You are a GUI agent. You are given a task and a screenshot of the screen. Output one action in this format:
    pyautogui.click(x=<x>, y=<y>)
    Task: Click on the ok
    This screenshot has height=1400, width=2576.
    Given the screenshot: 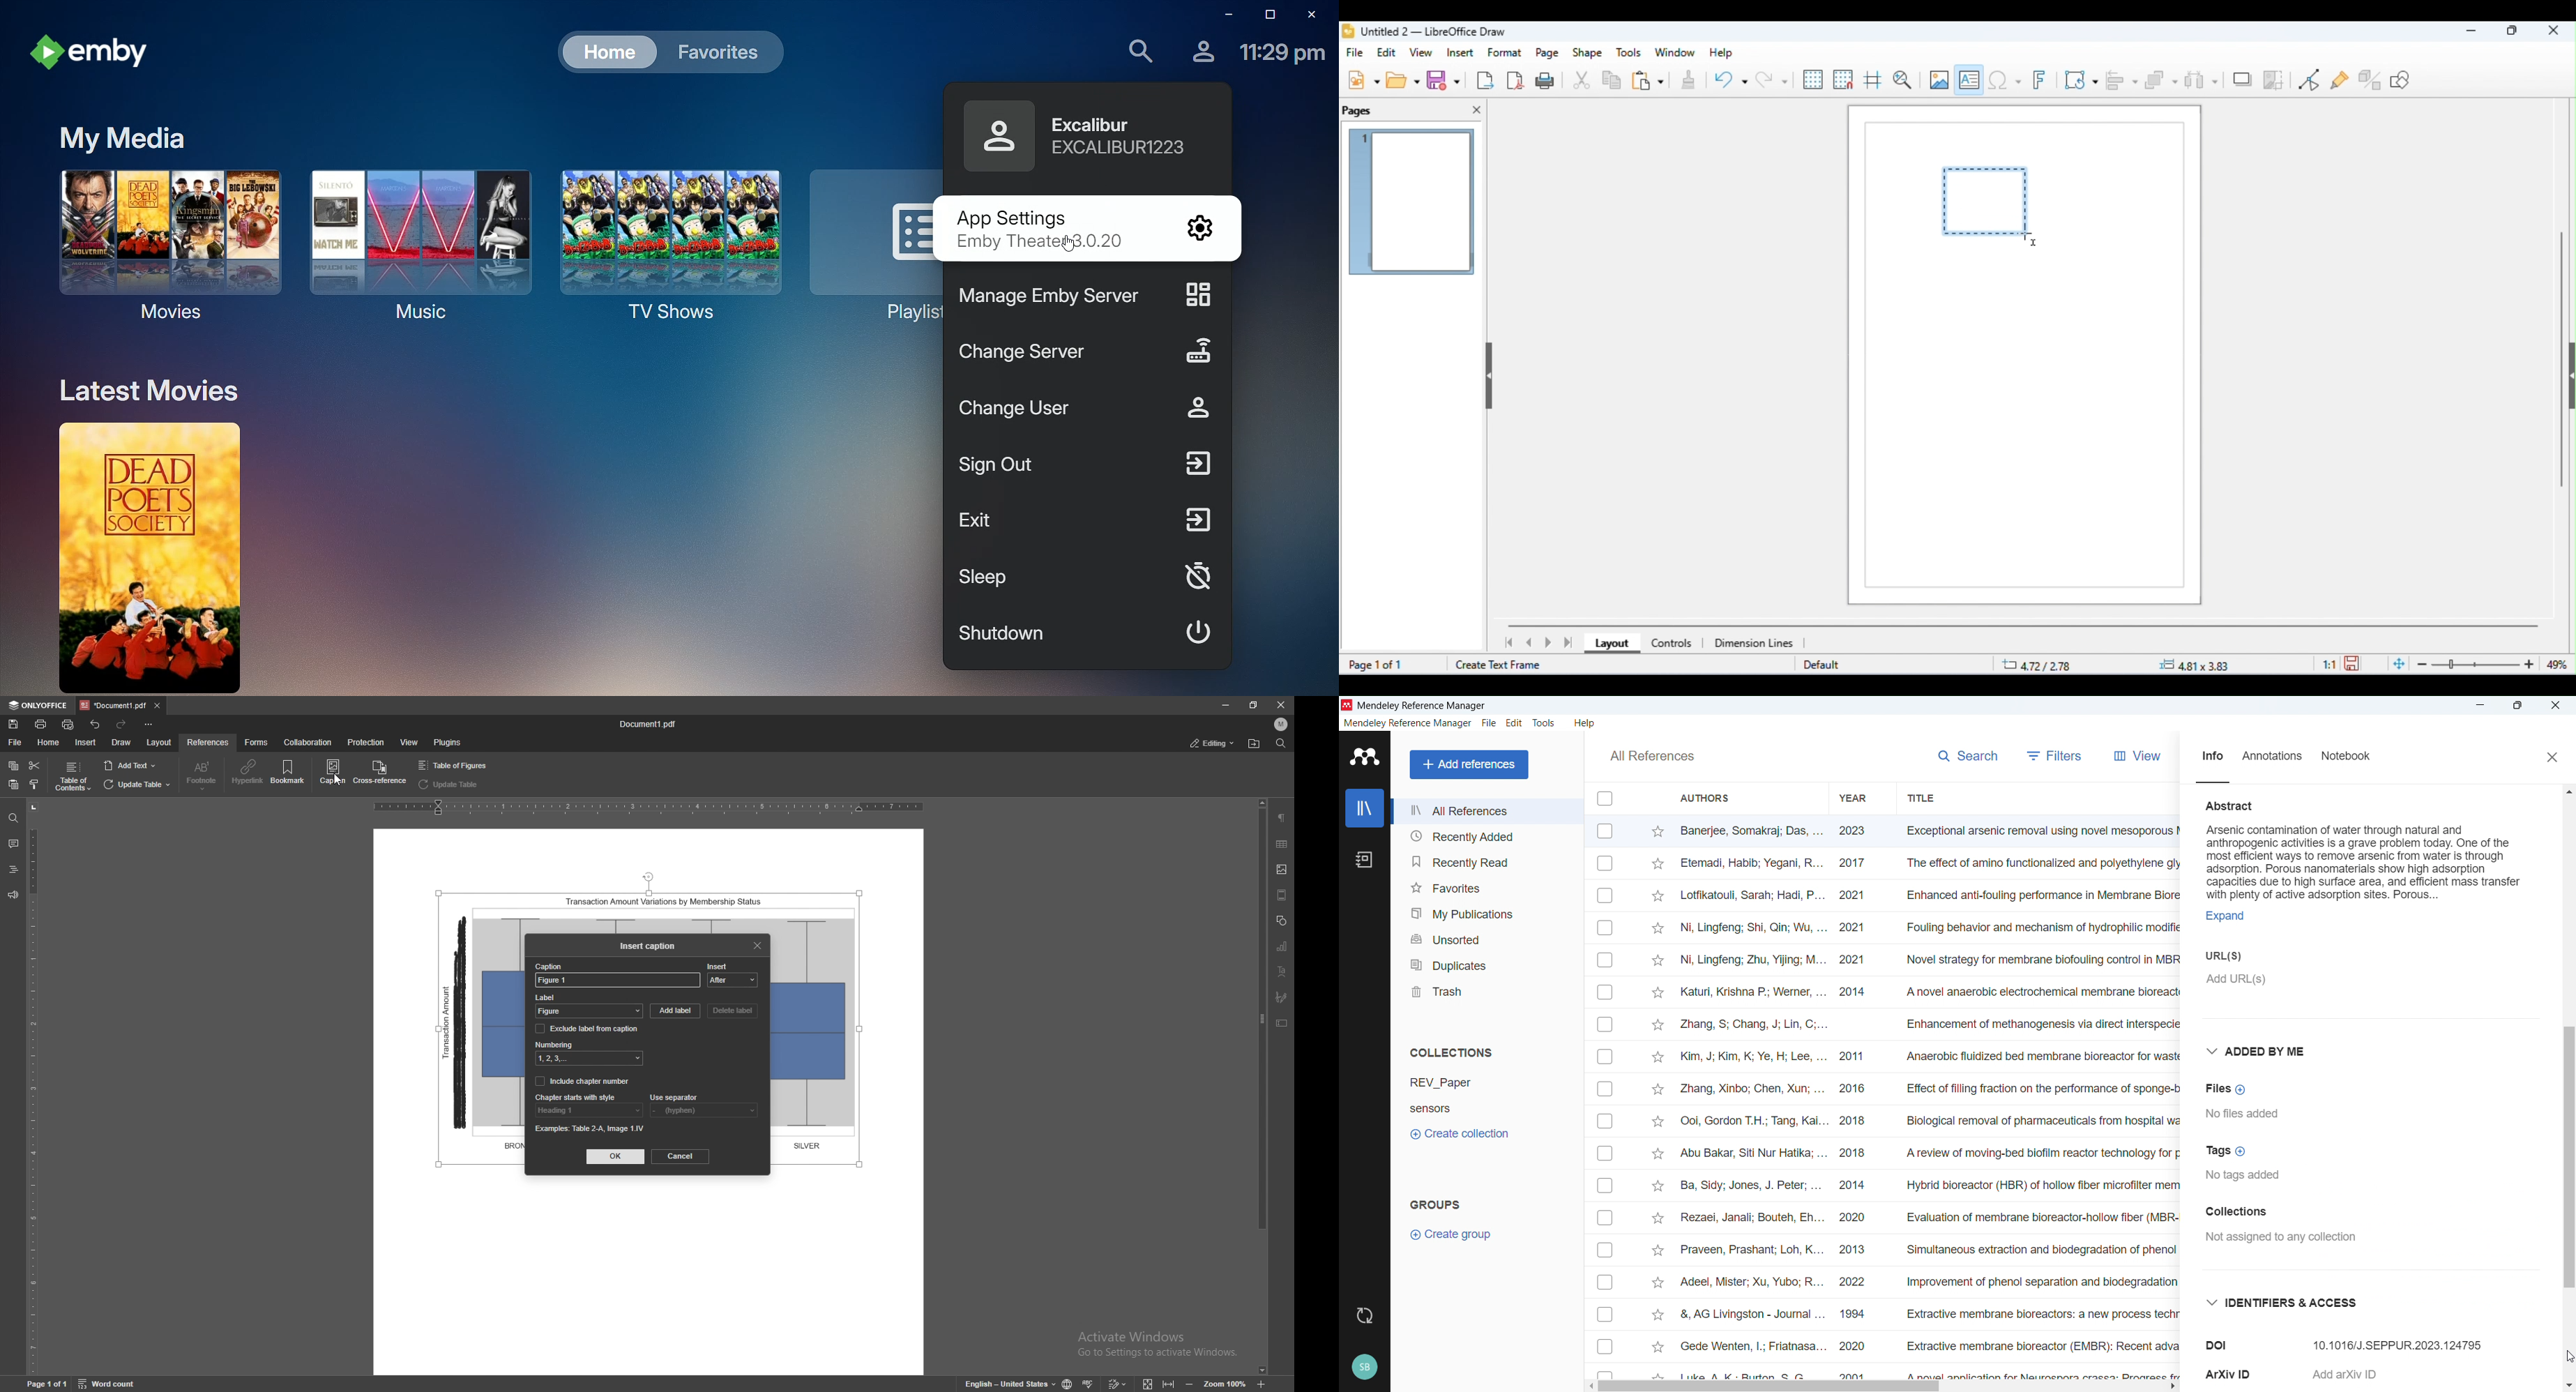 What is the action you would take?
    pyautogui.click(x=616, y=1157)
    